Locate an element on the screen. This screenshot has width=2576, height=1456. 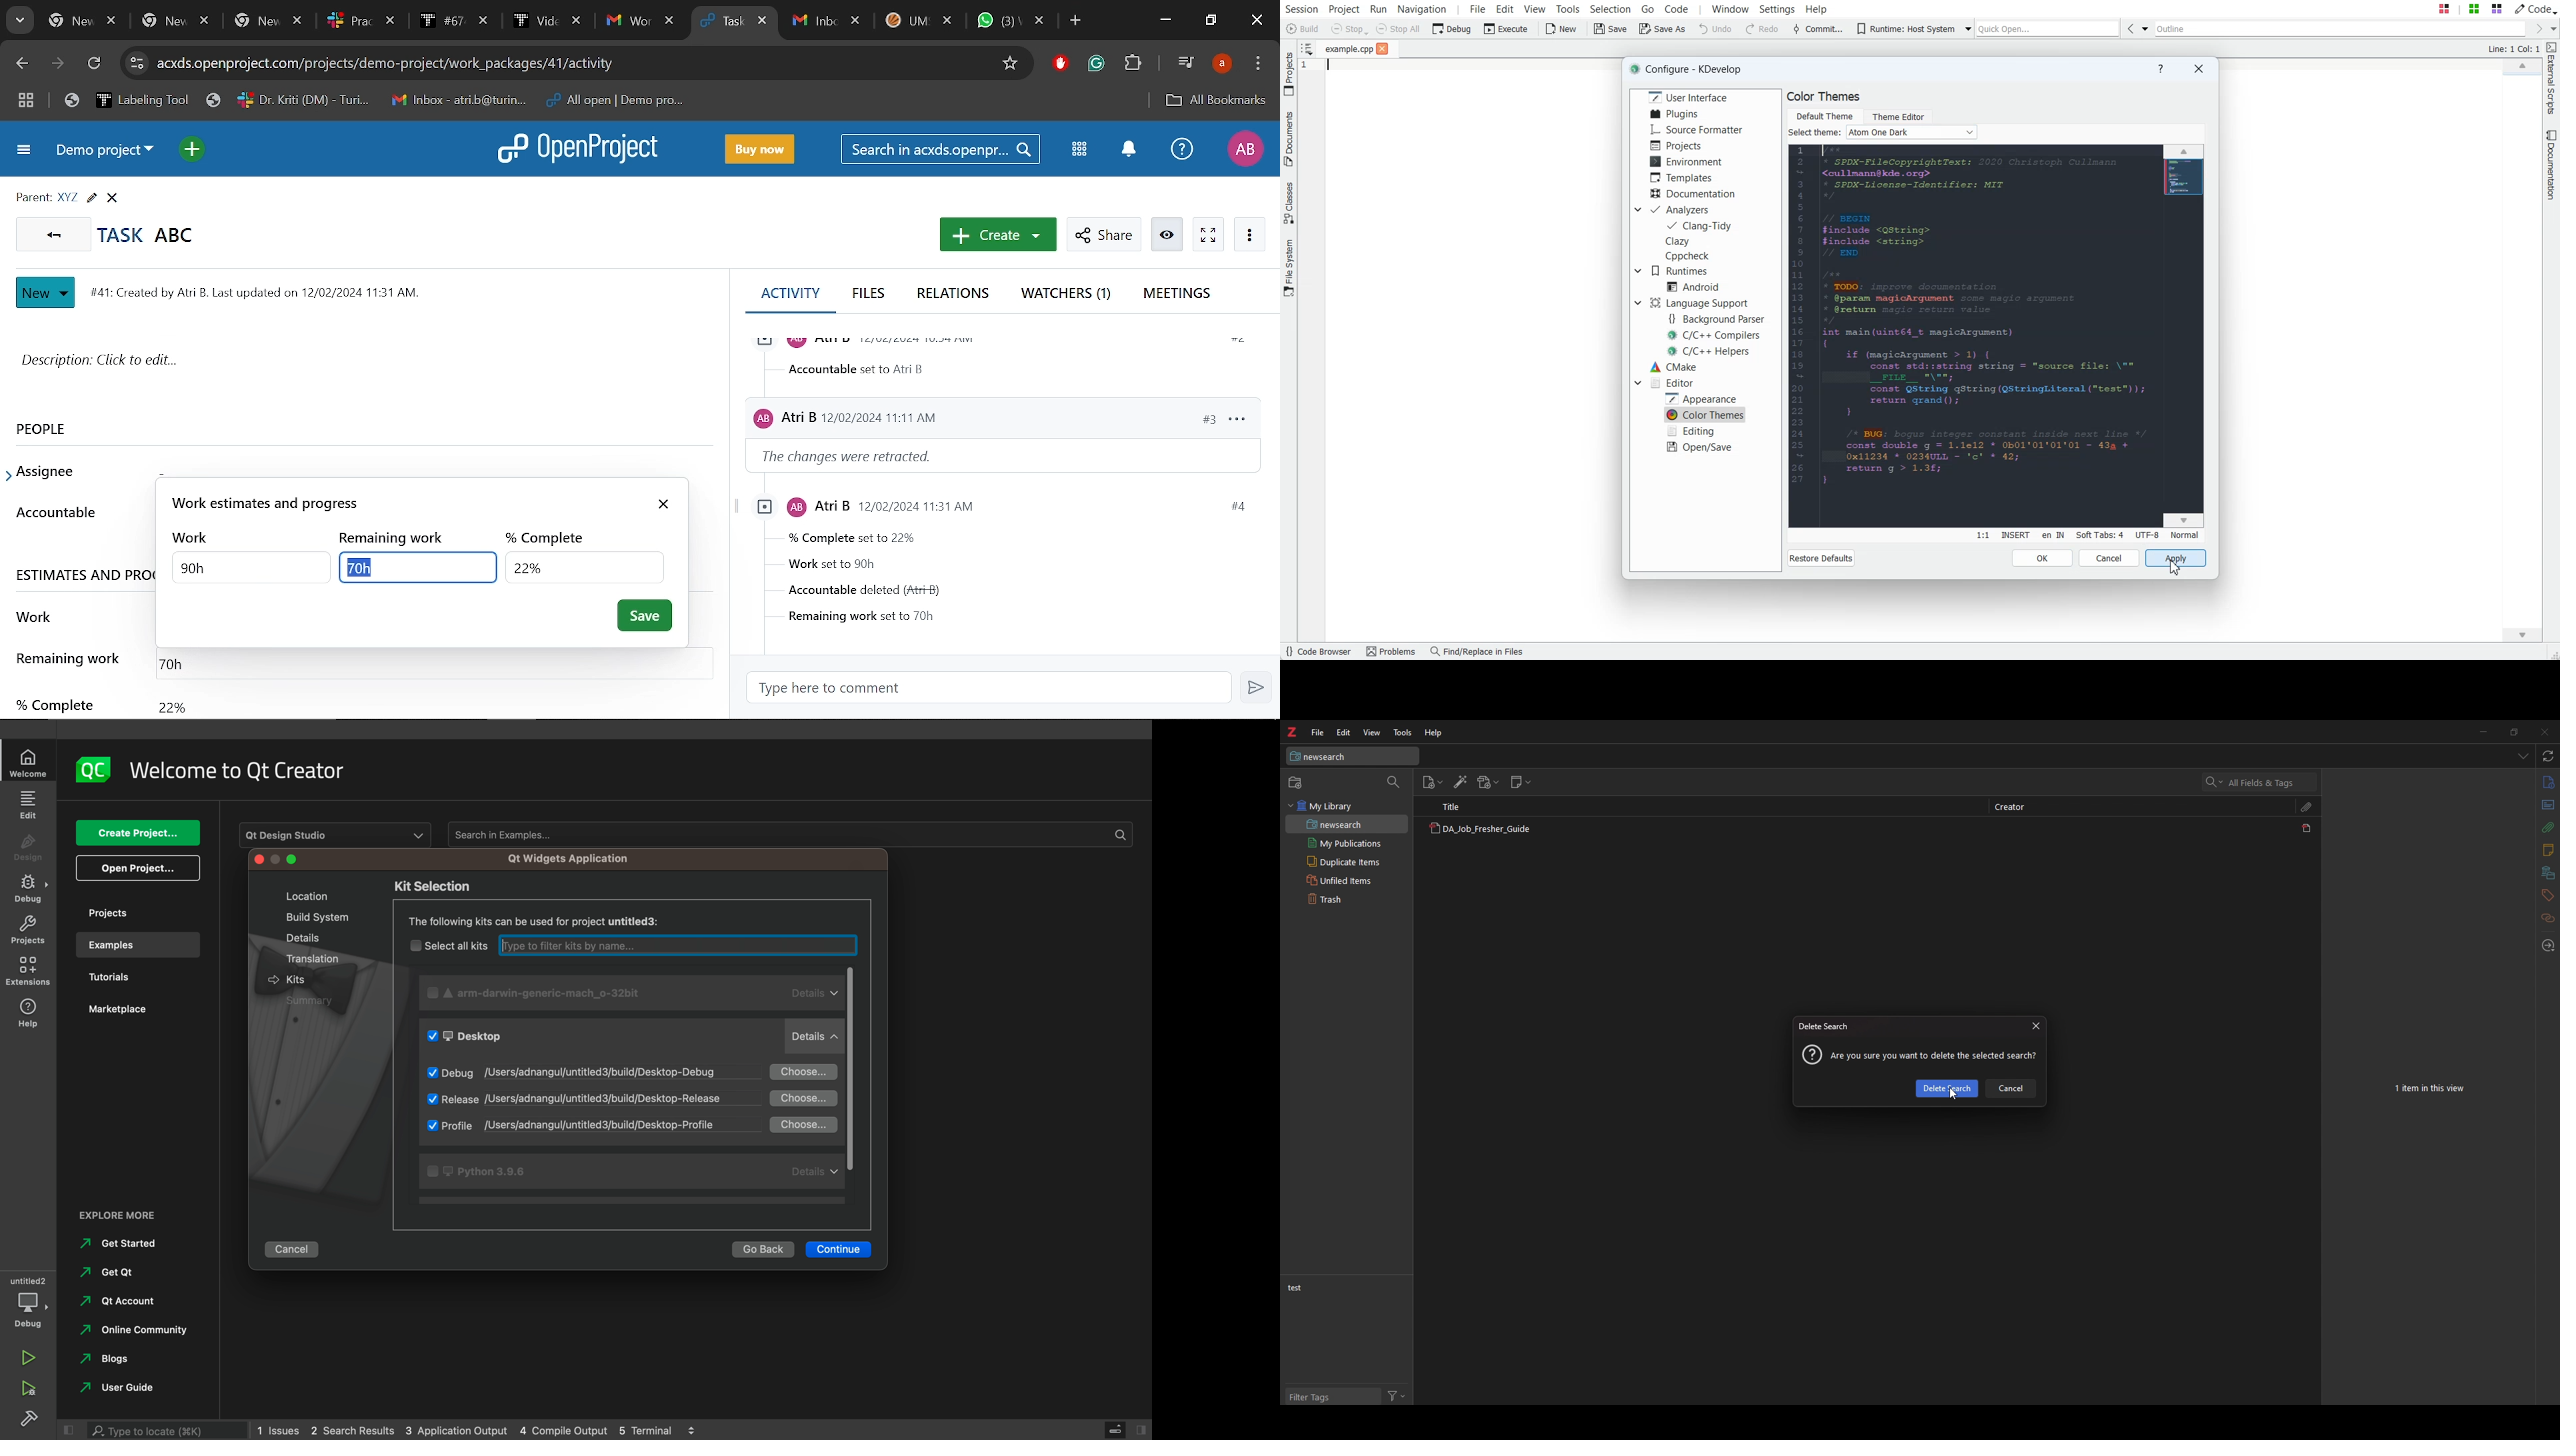
Current tab is located at coordinates (718, 22).